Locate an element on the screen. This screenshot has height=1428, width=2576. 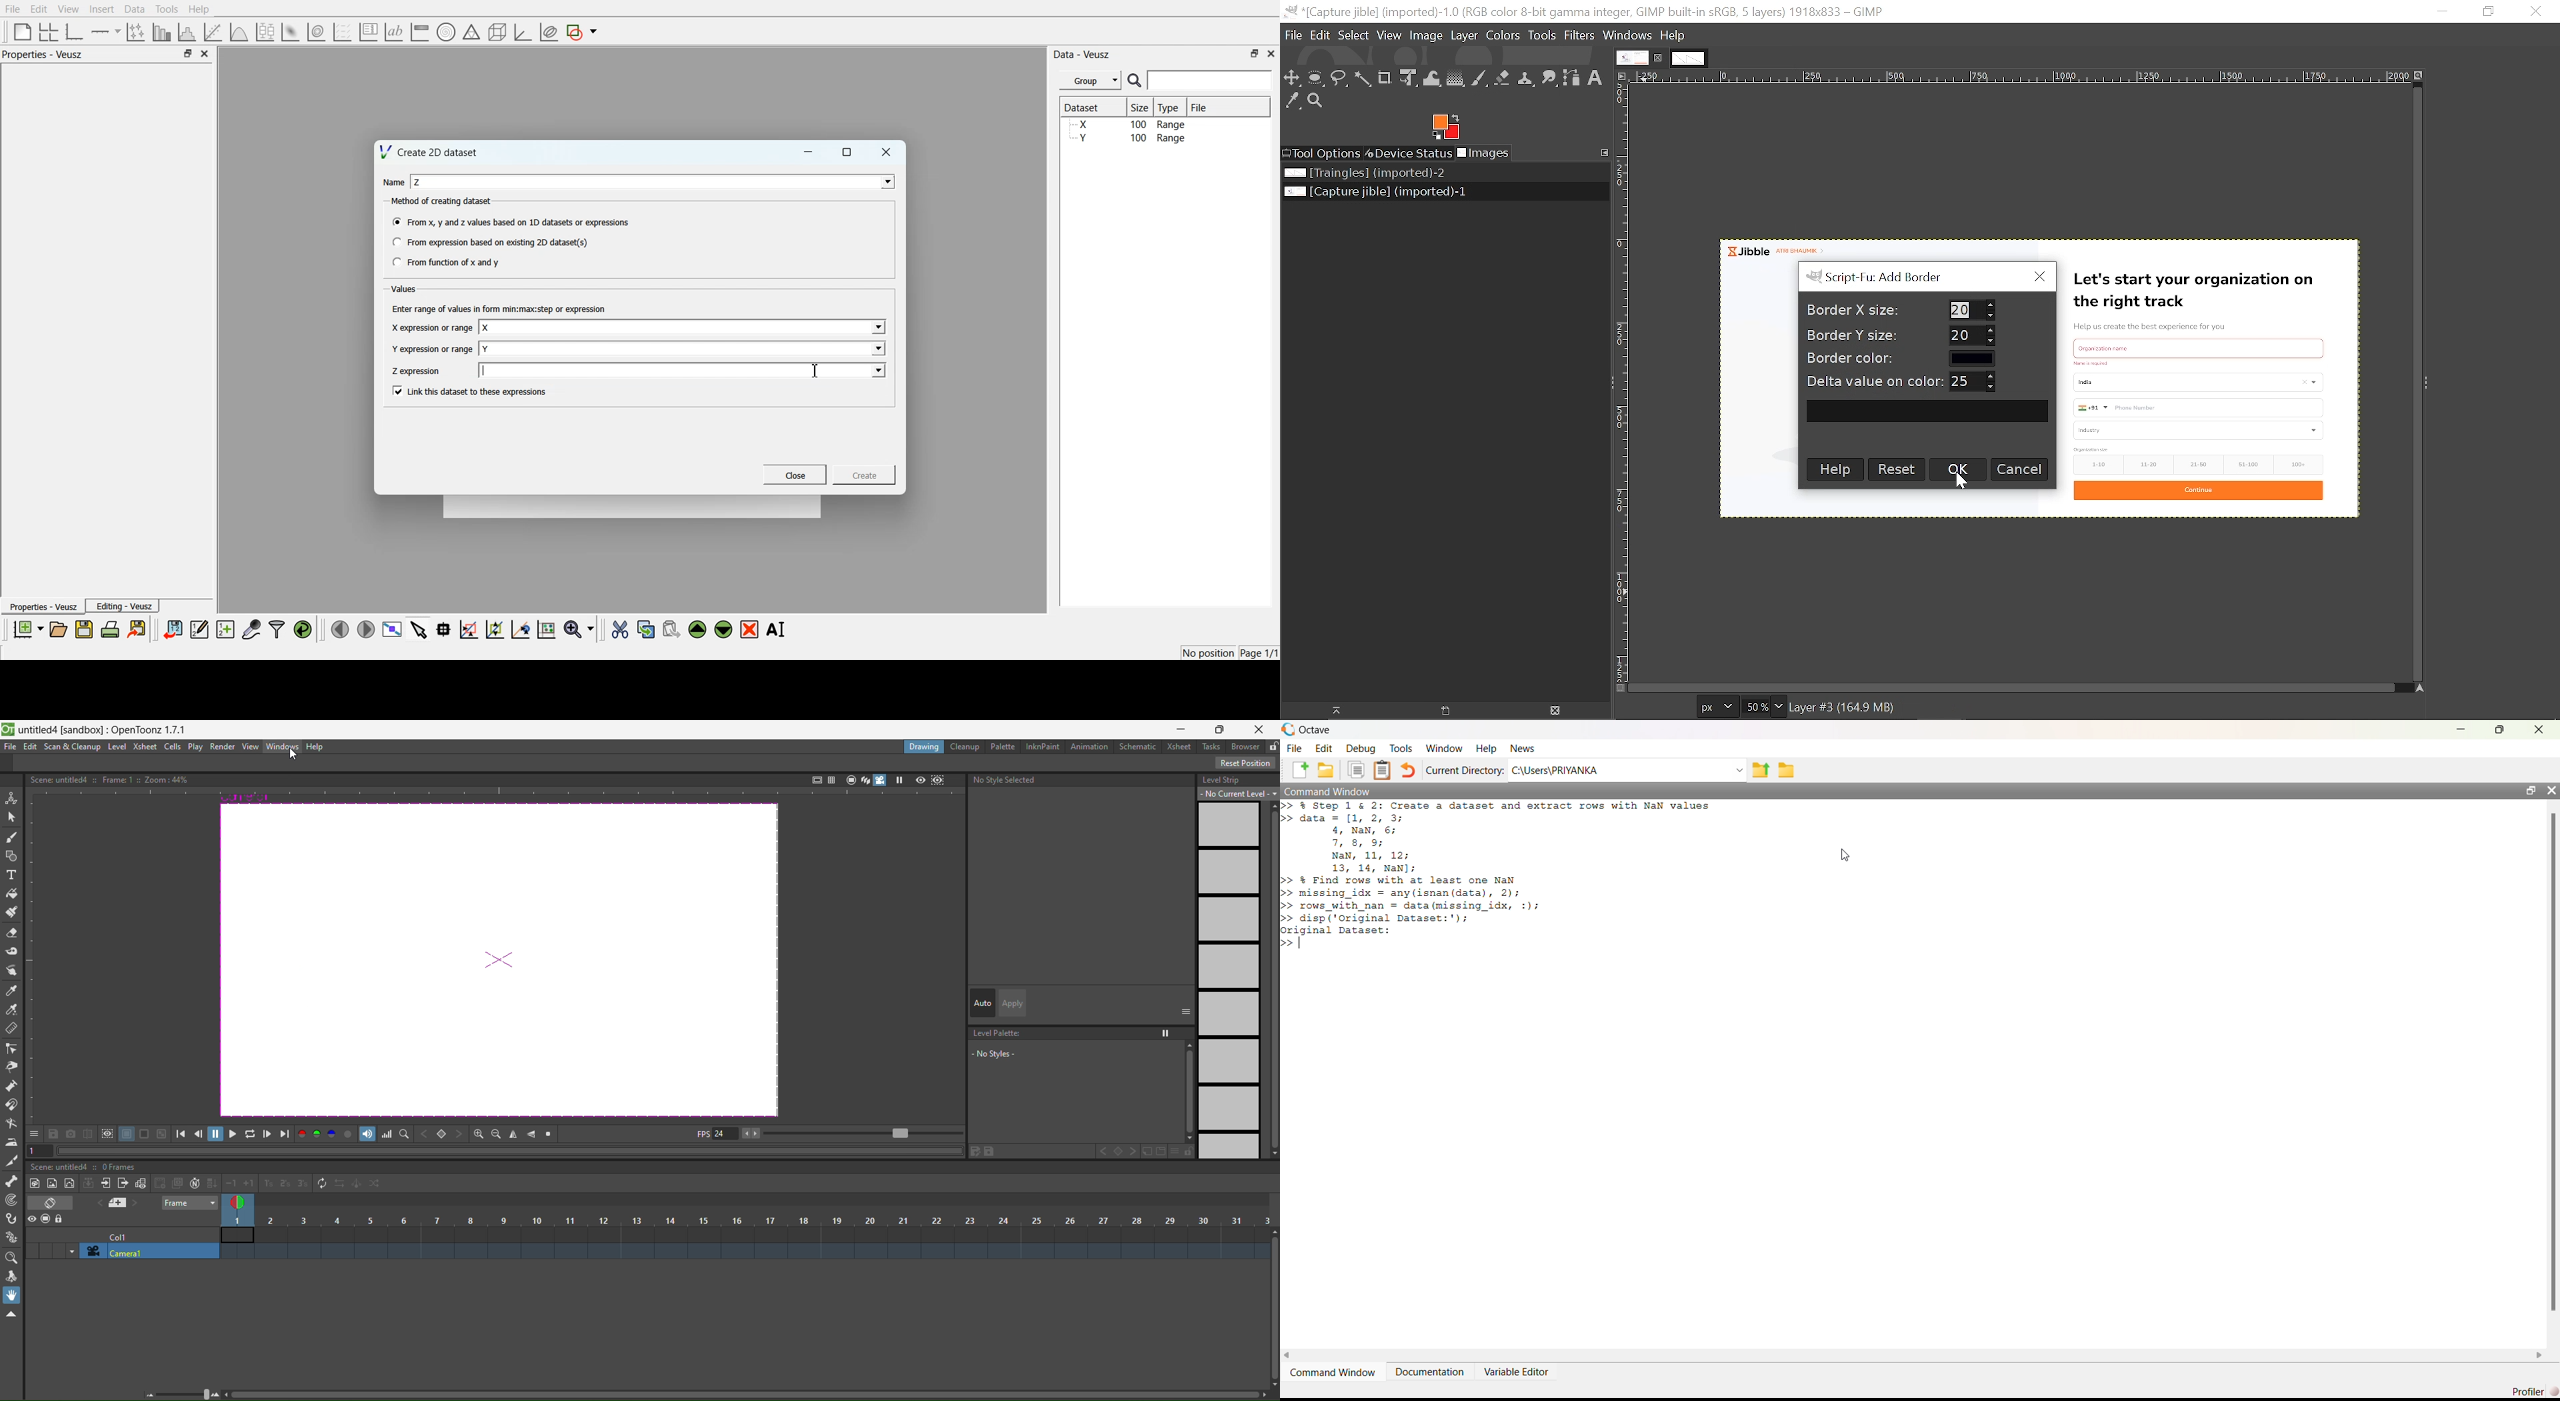
schematic is located at coordinates (1141, 747).